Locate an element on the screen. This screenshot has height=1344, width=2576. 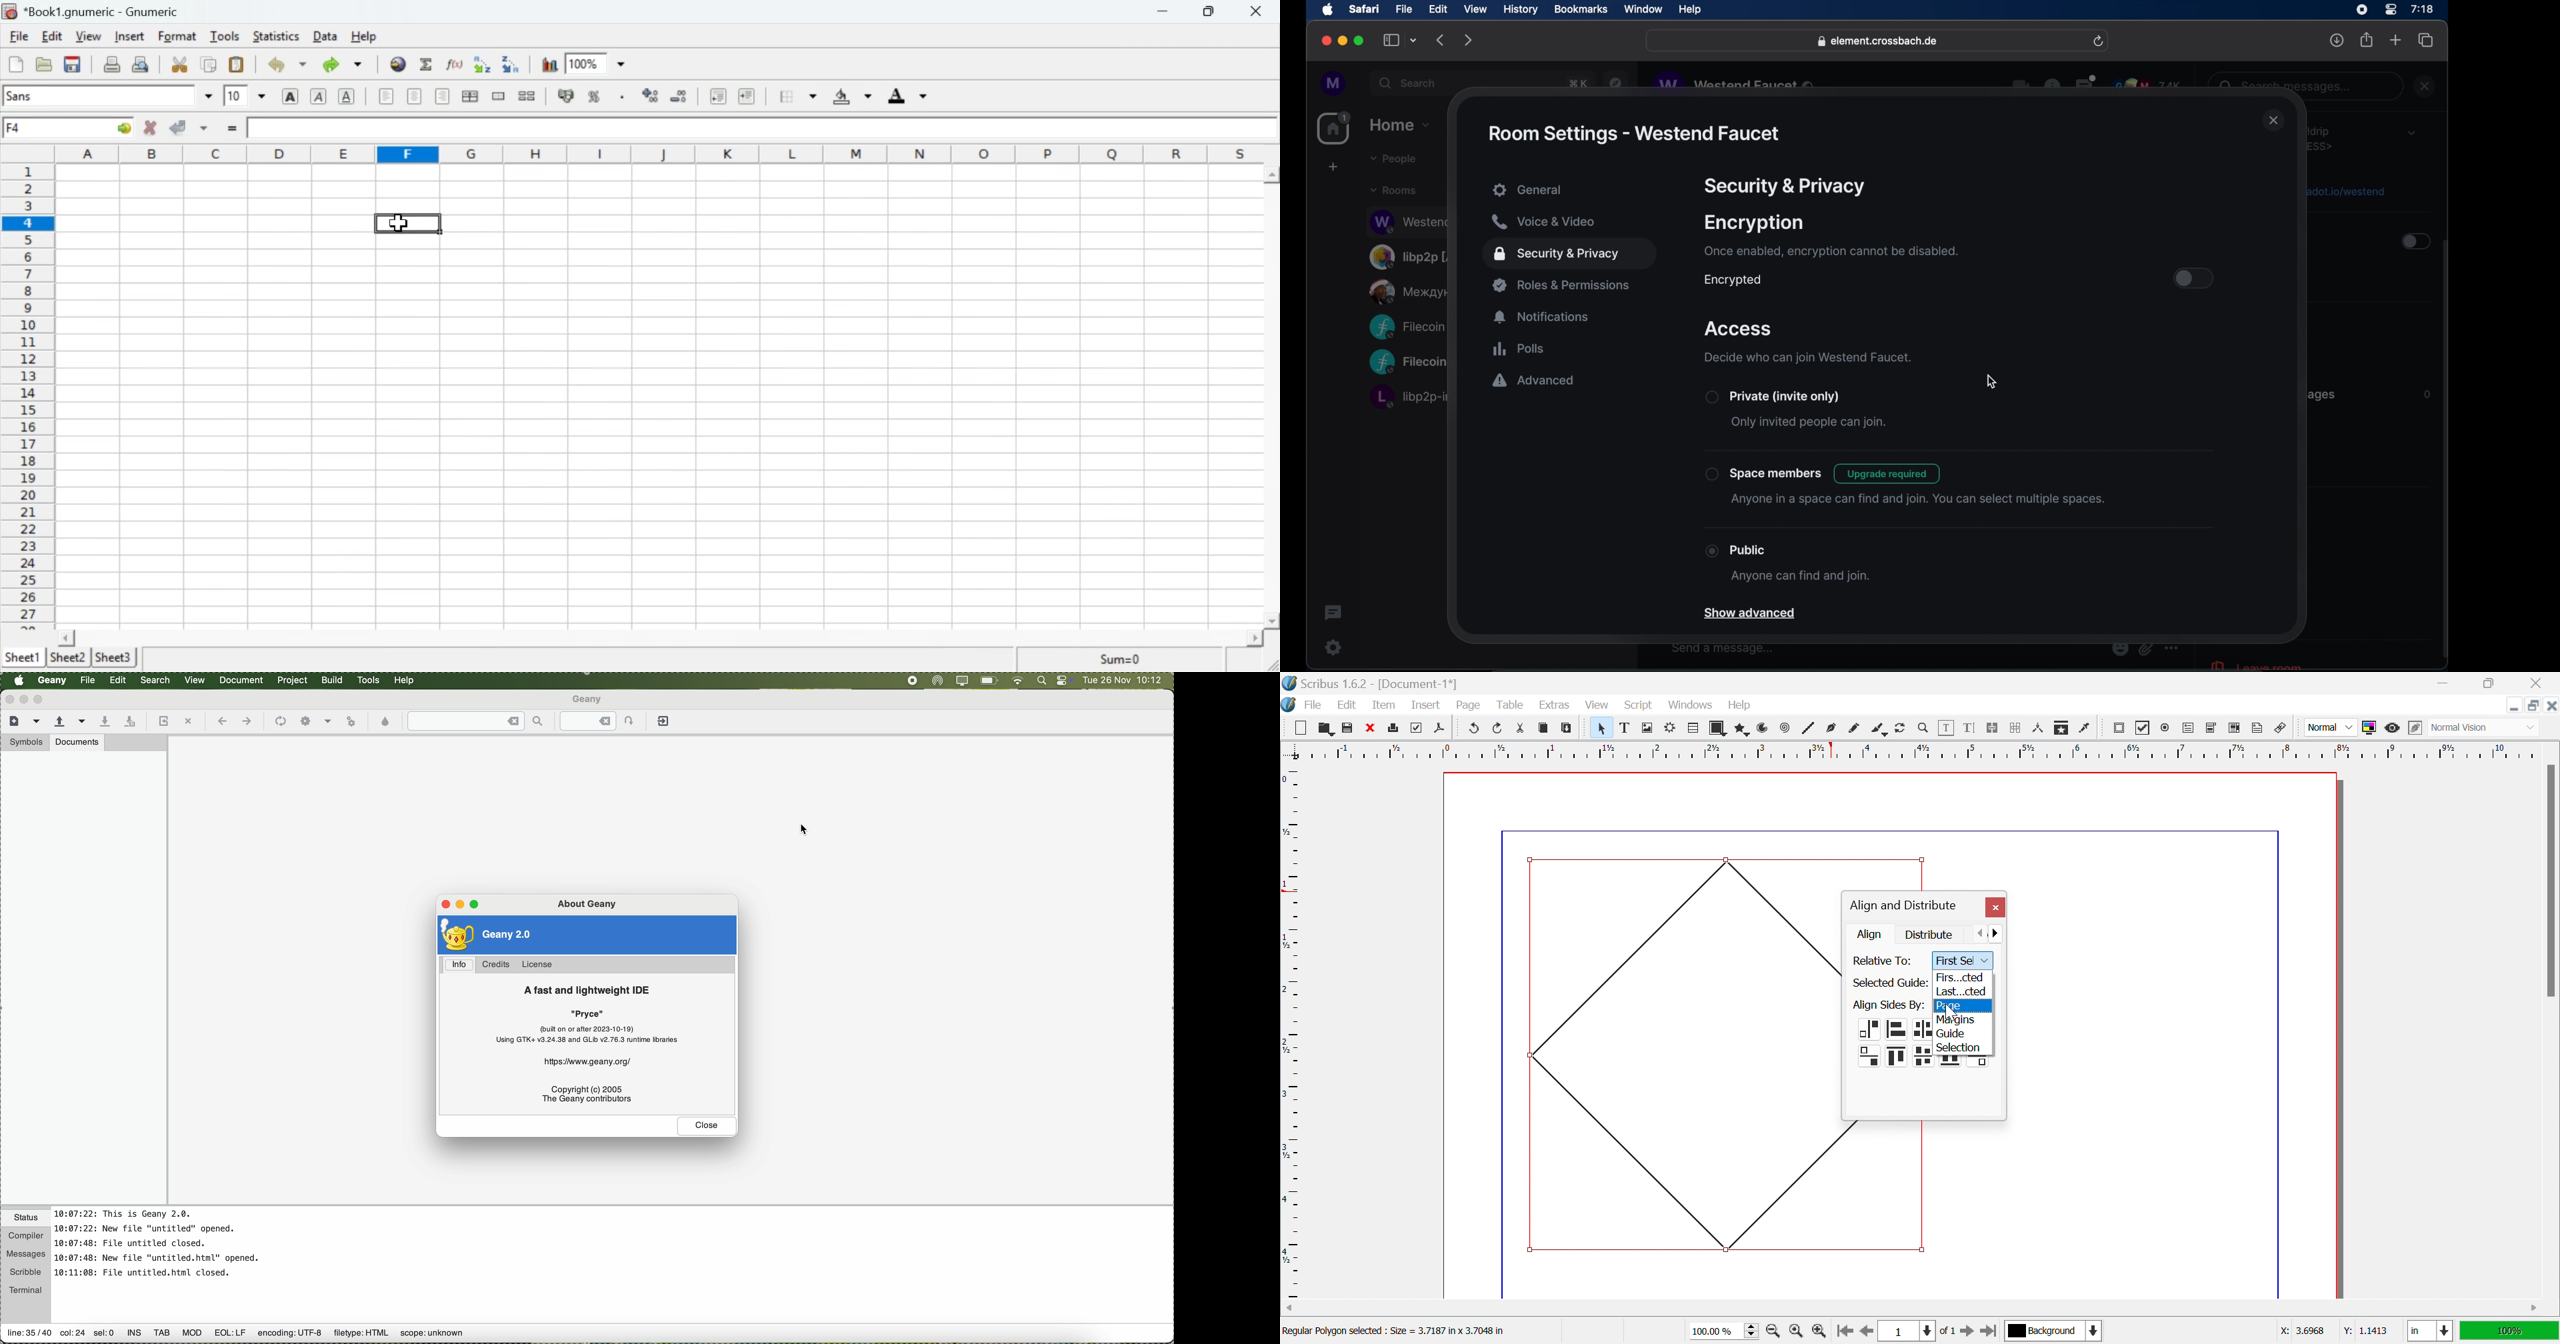
cursor is located at coordinates (401, 225).